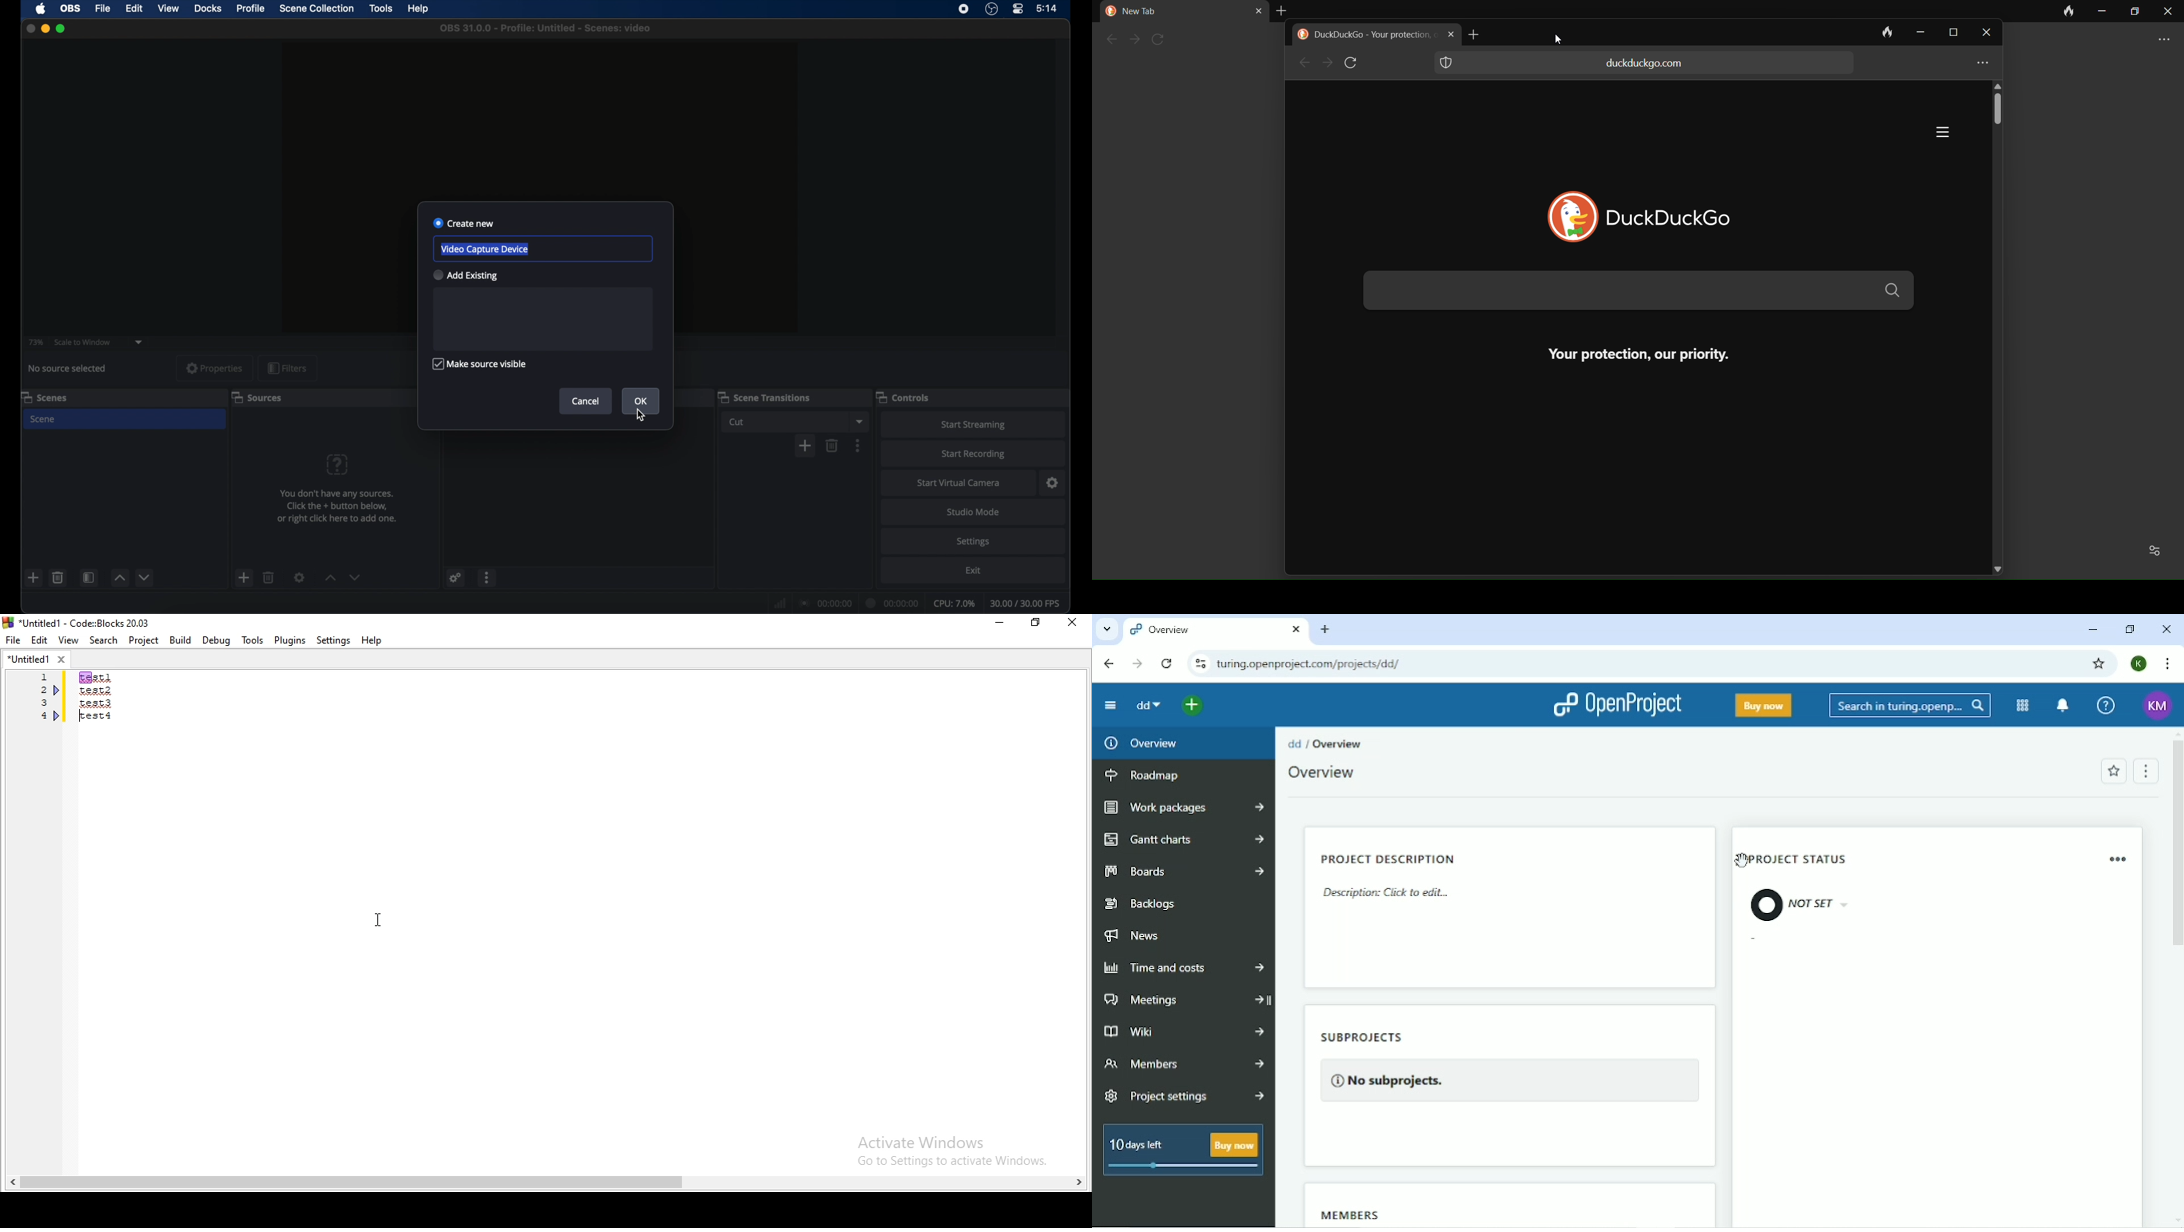  I want to click on New Tab, so click(1139, 11).